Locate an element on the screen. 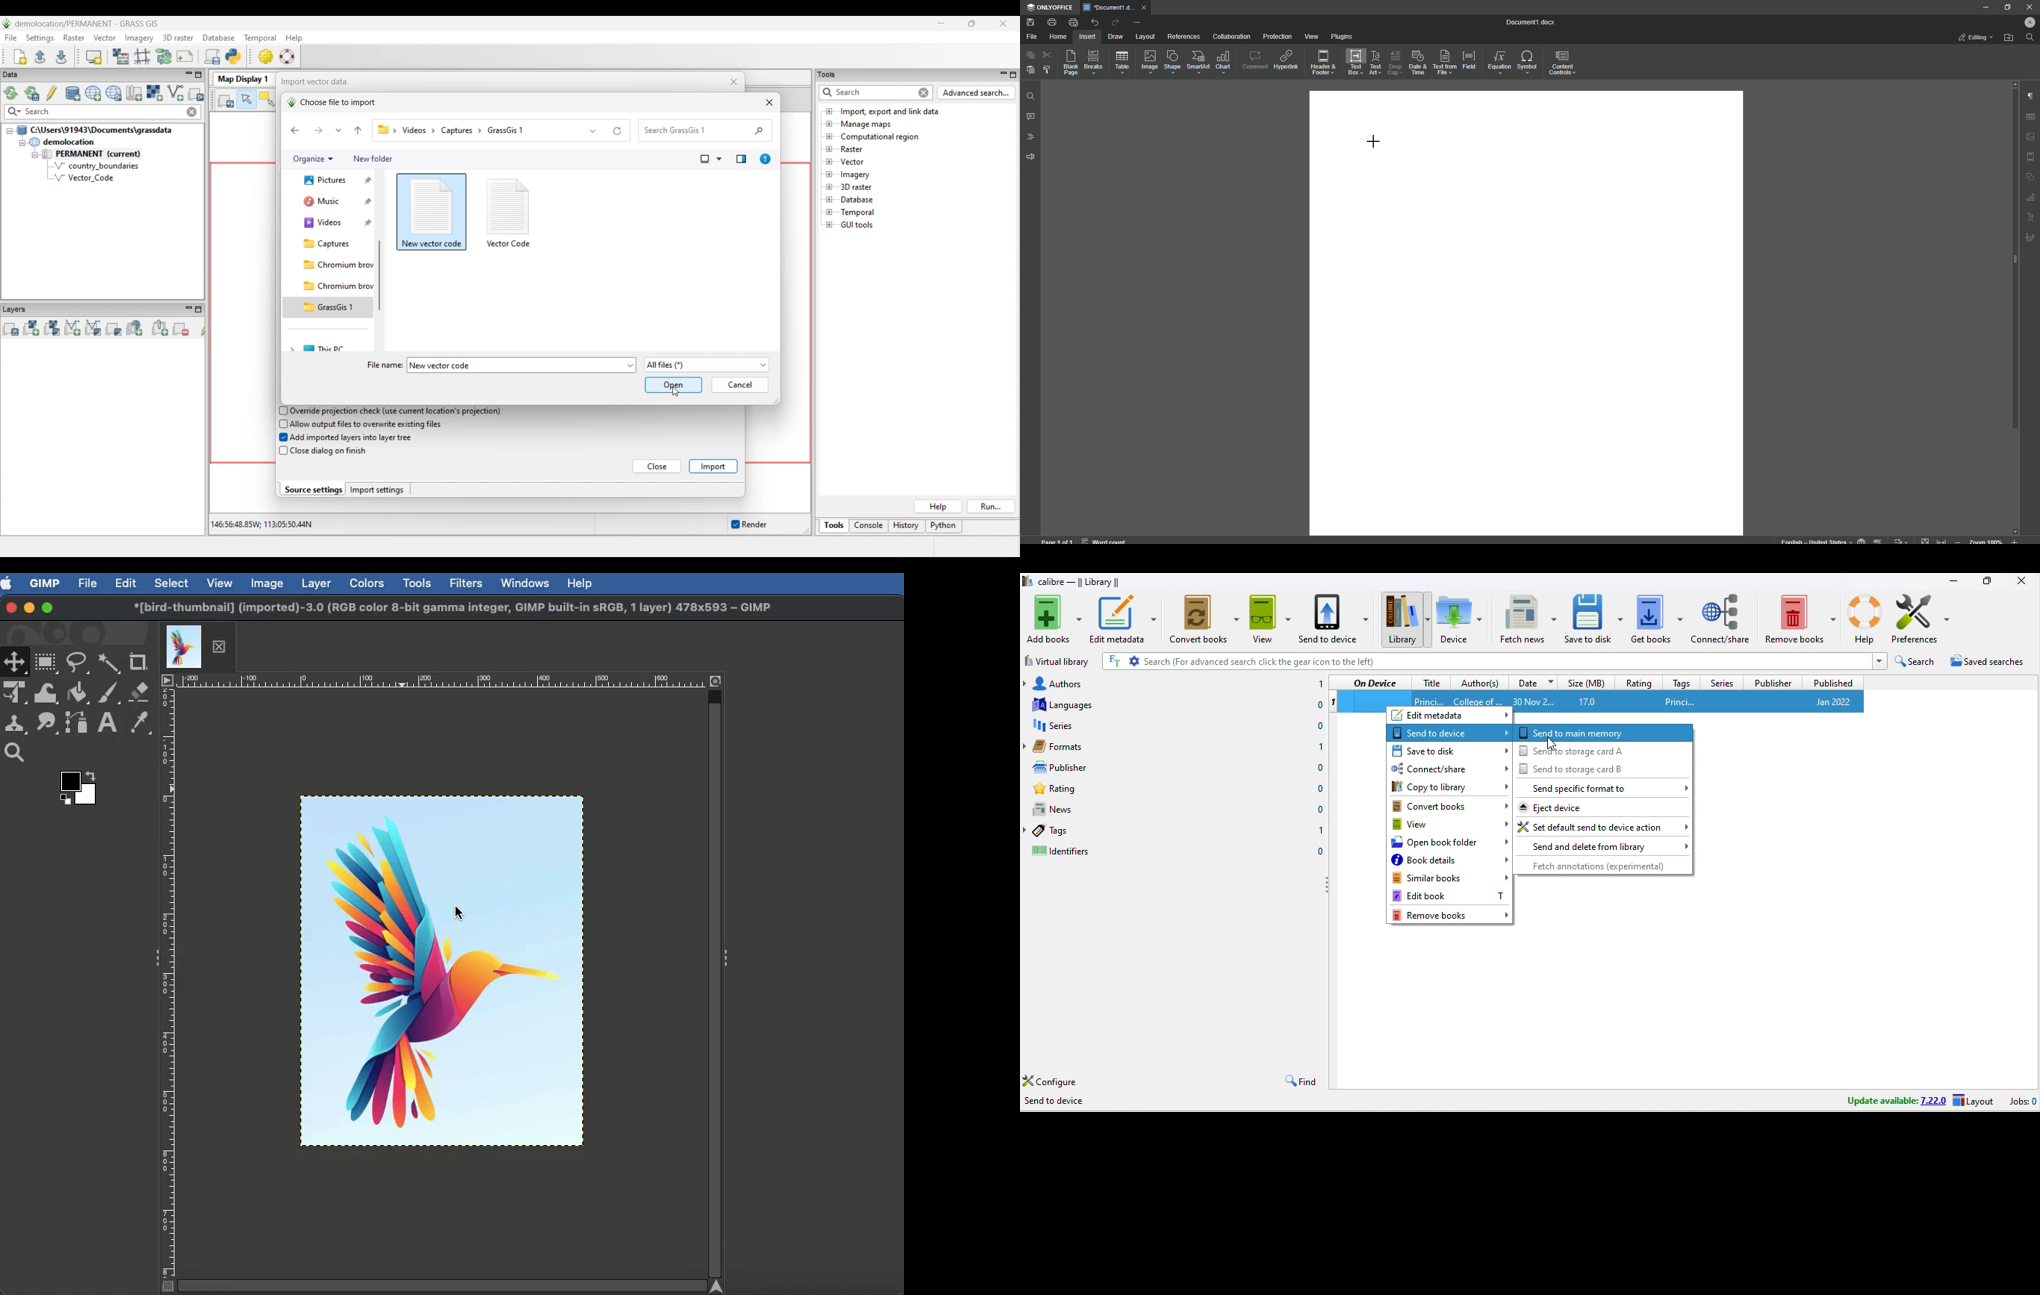 This screenshot has height=1316, width=2044. page 1 of 1 is located at coordinates (1057, 540).